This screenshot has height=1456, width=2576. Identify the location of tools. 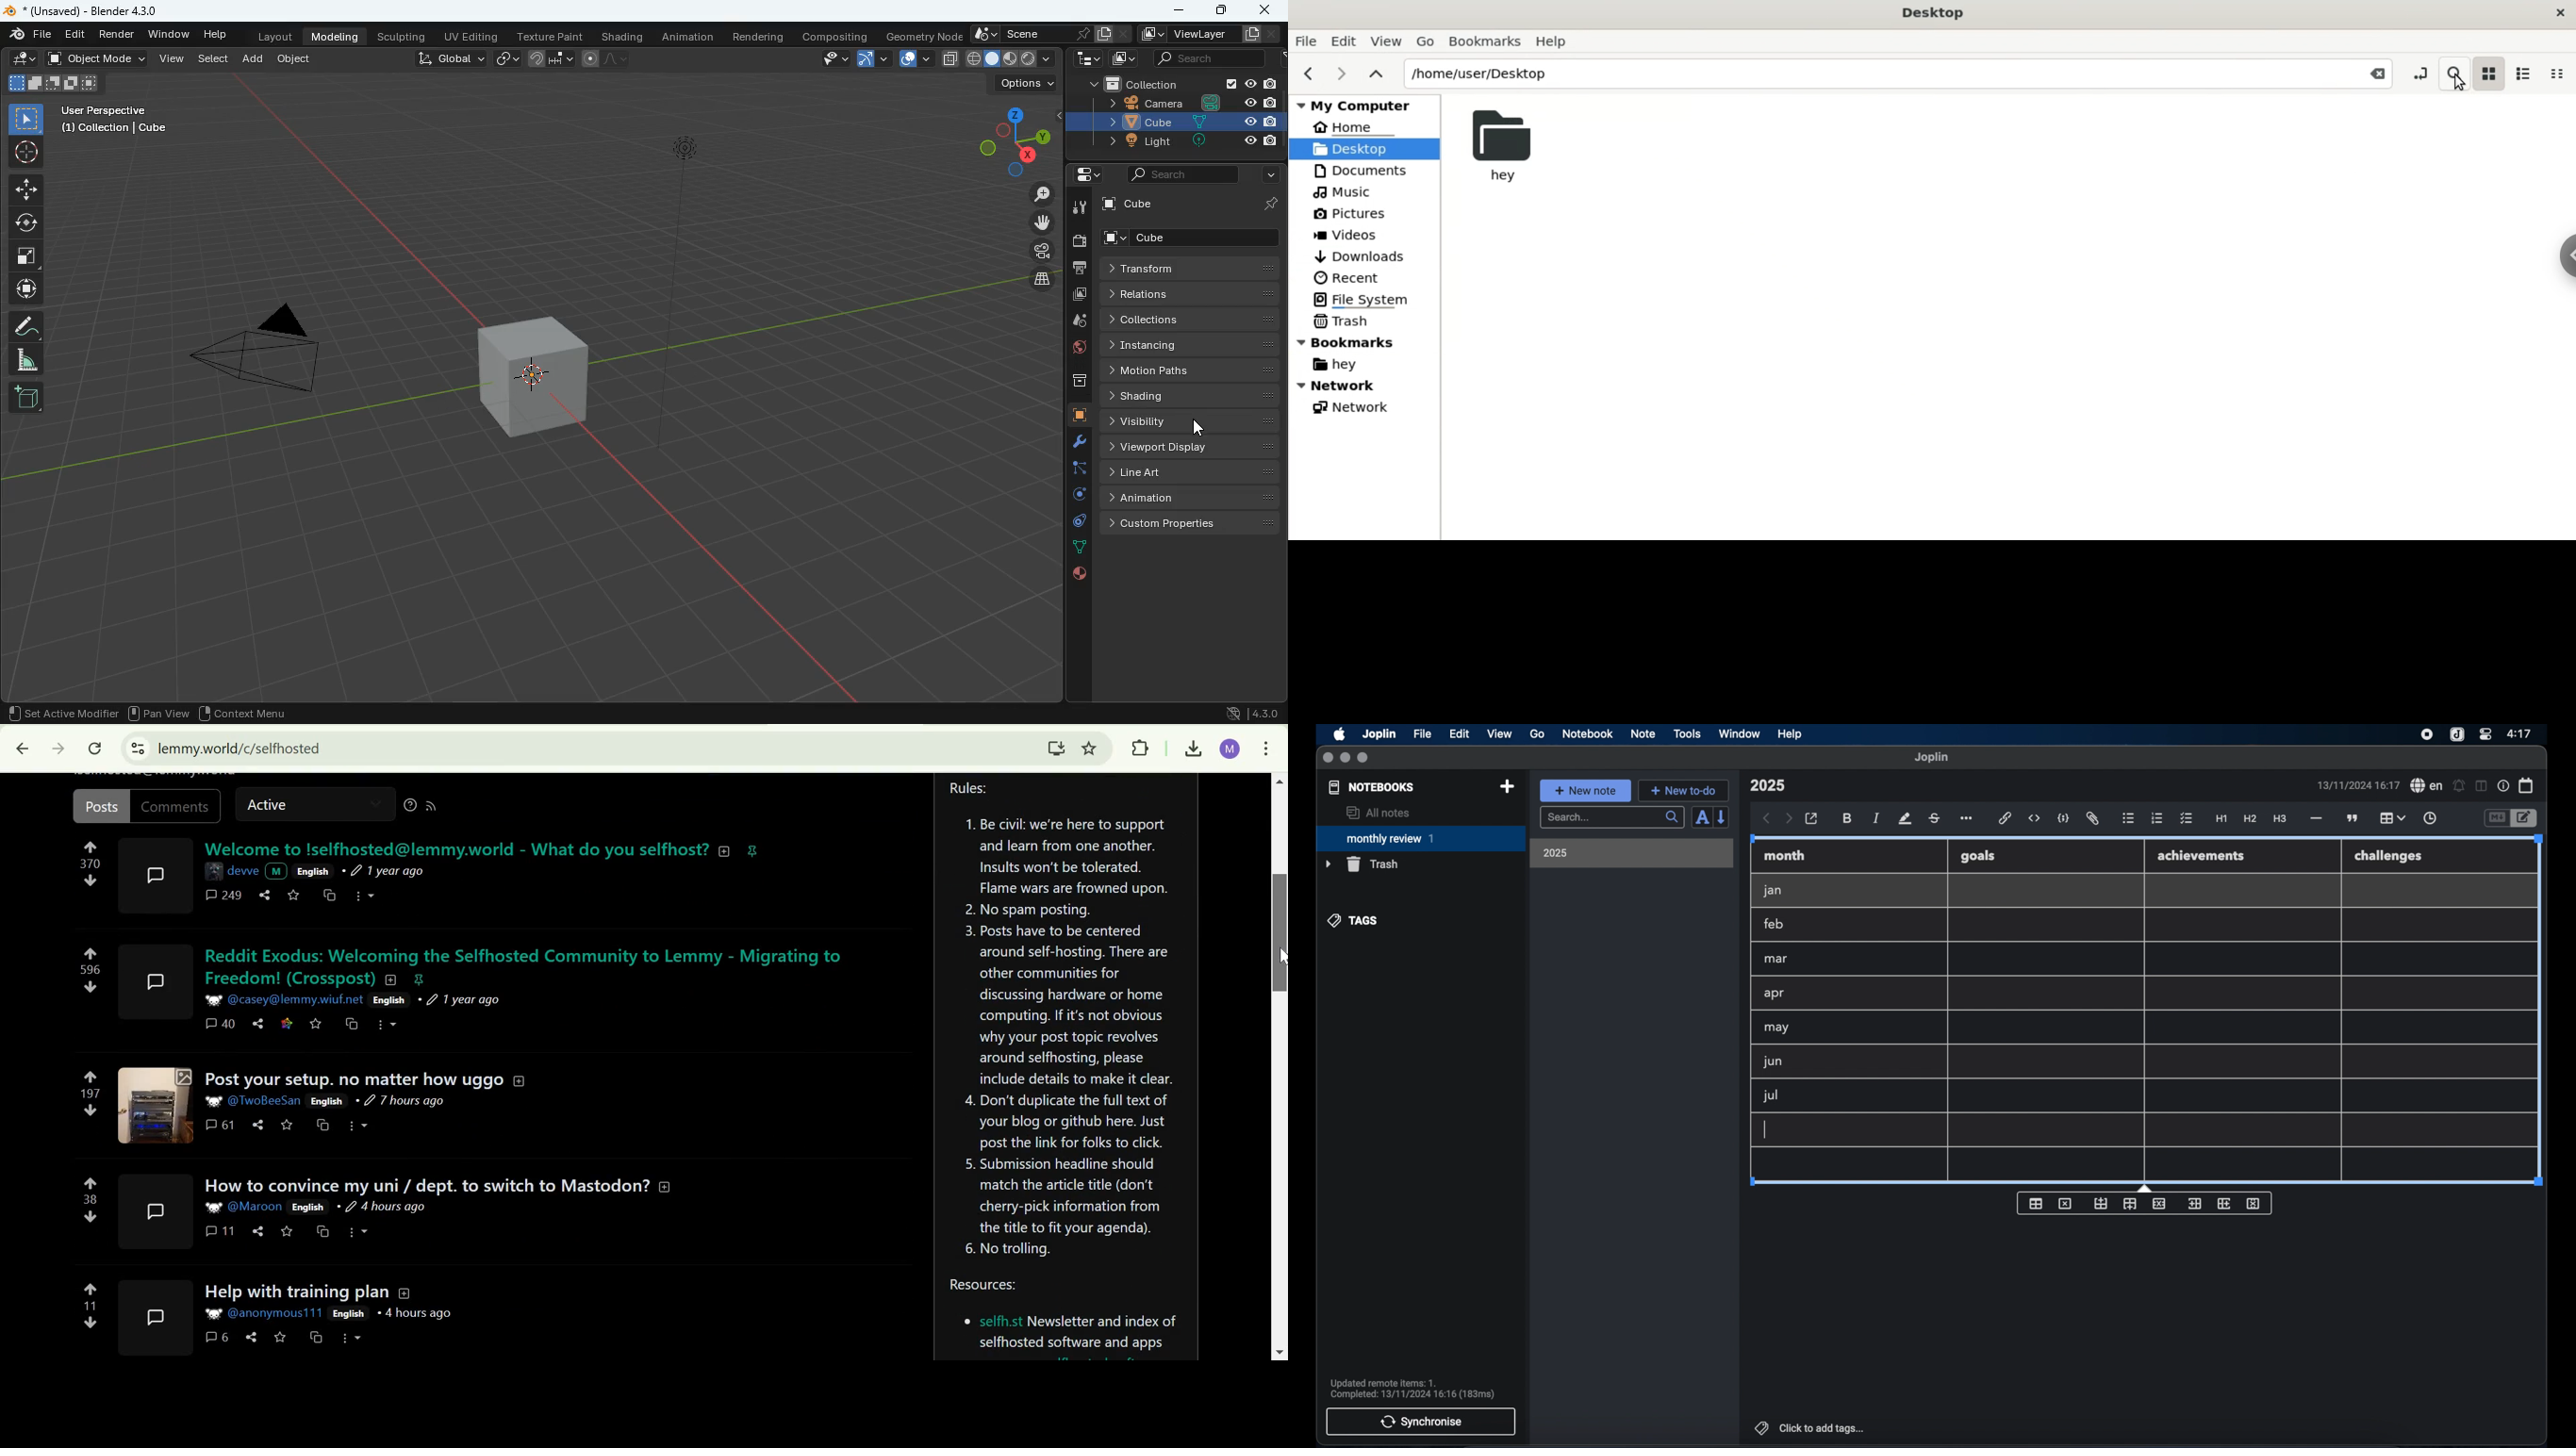
(1687, 733).